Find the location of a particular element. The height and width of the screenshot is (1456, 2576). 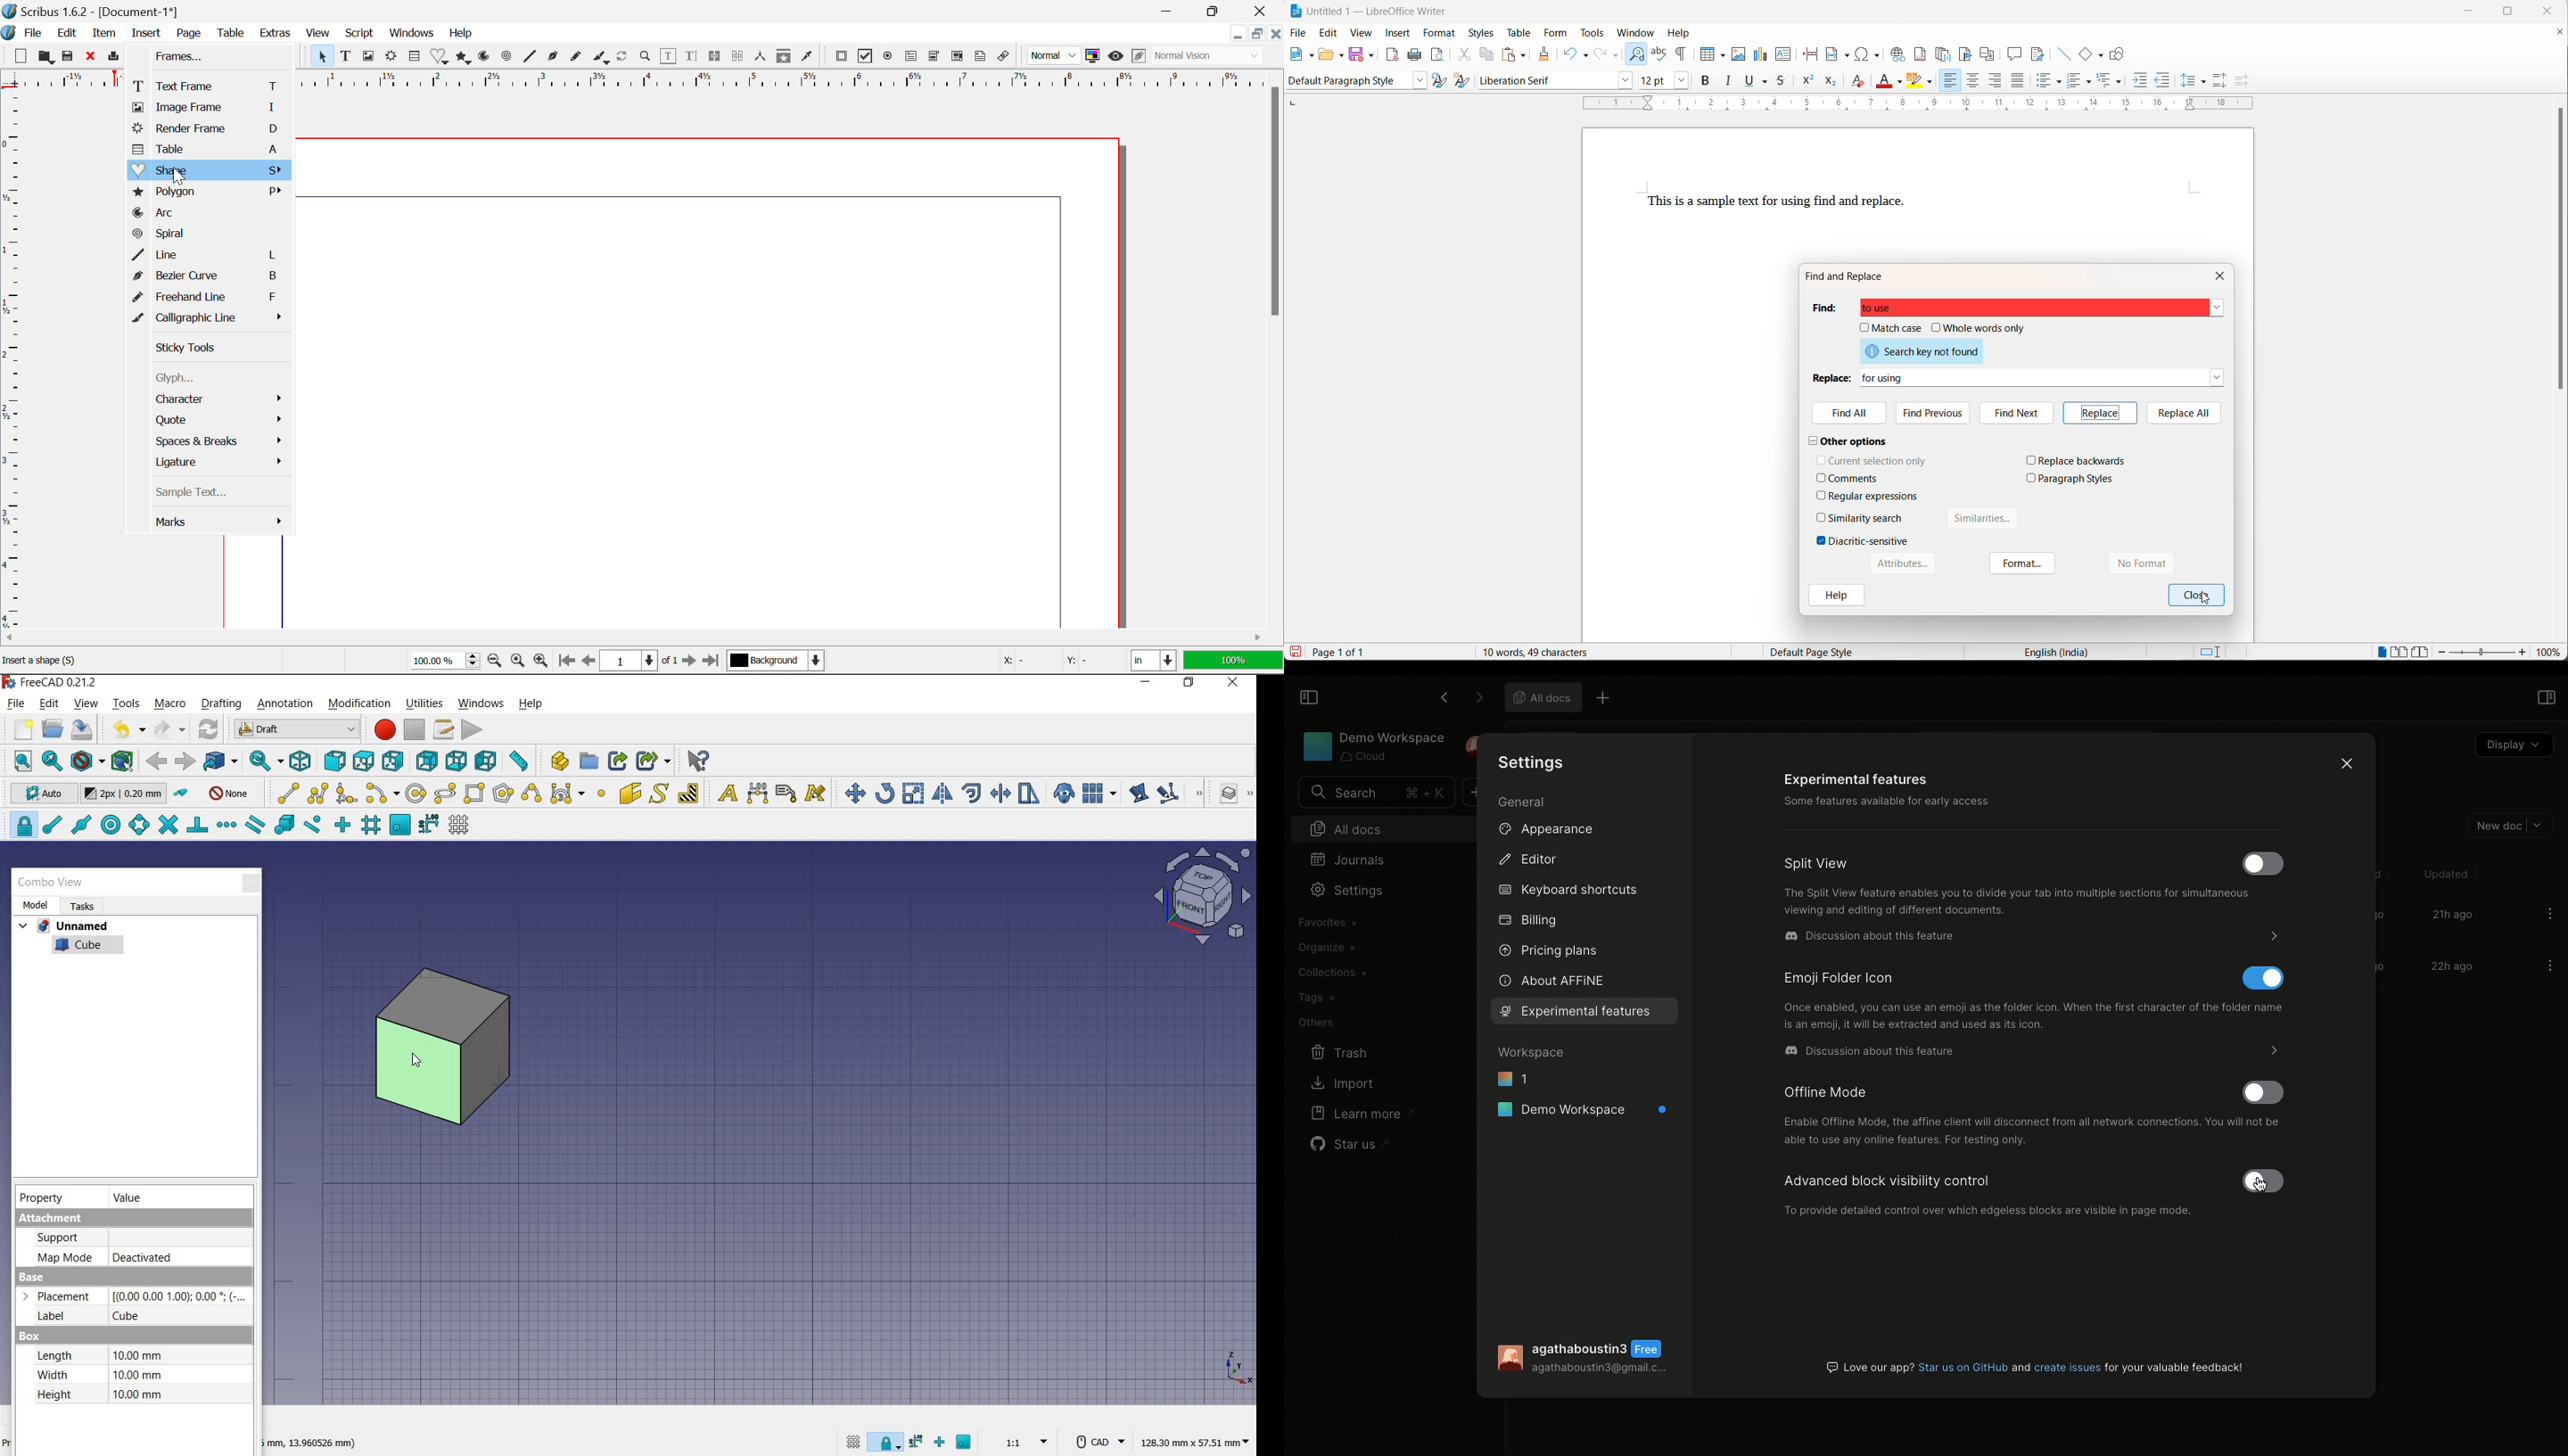

Scribus Logo is located at coordinates (8, 33).